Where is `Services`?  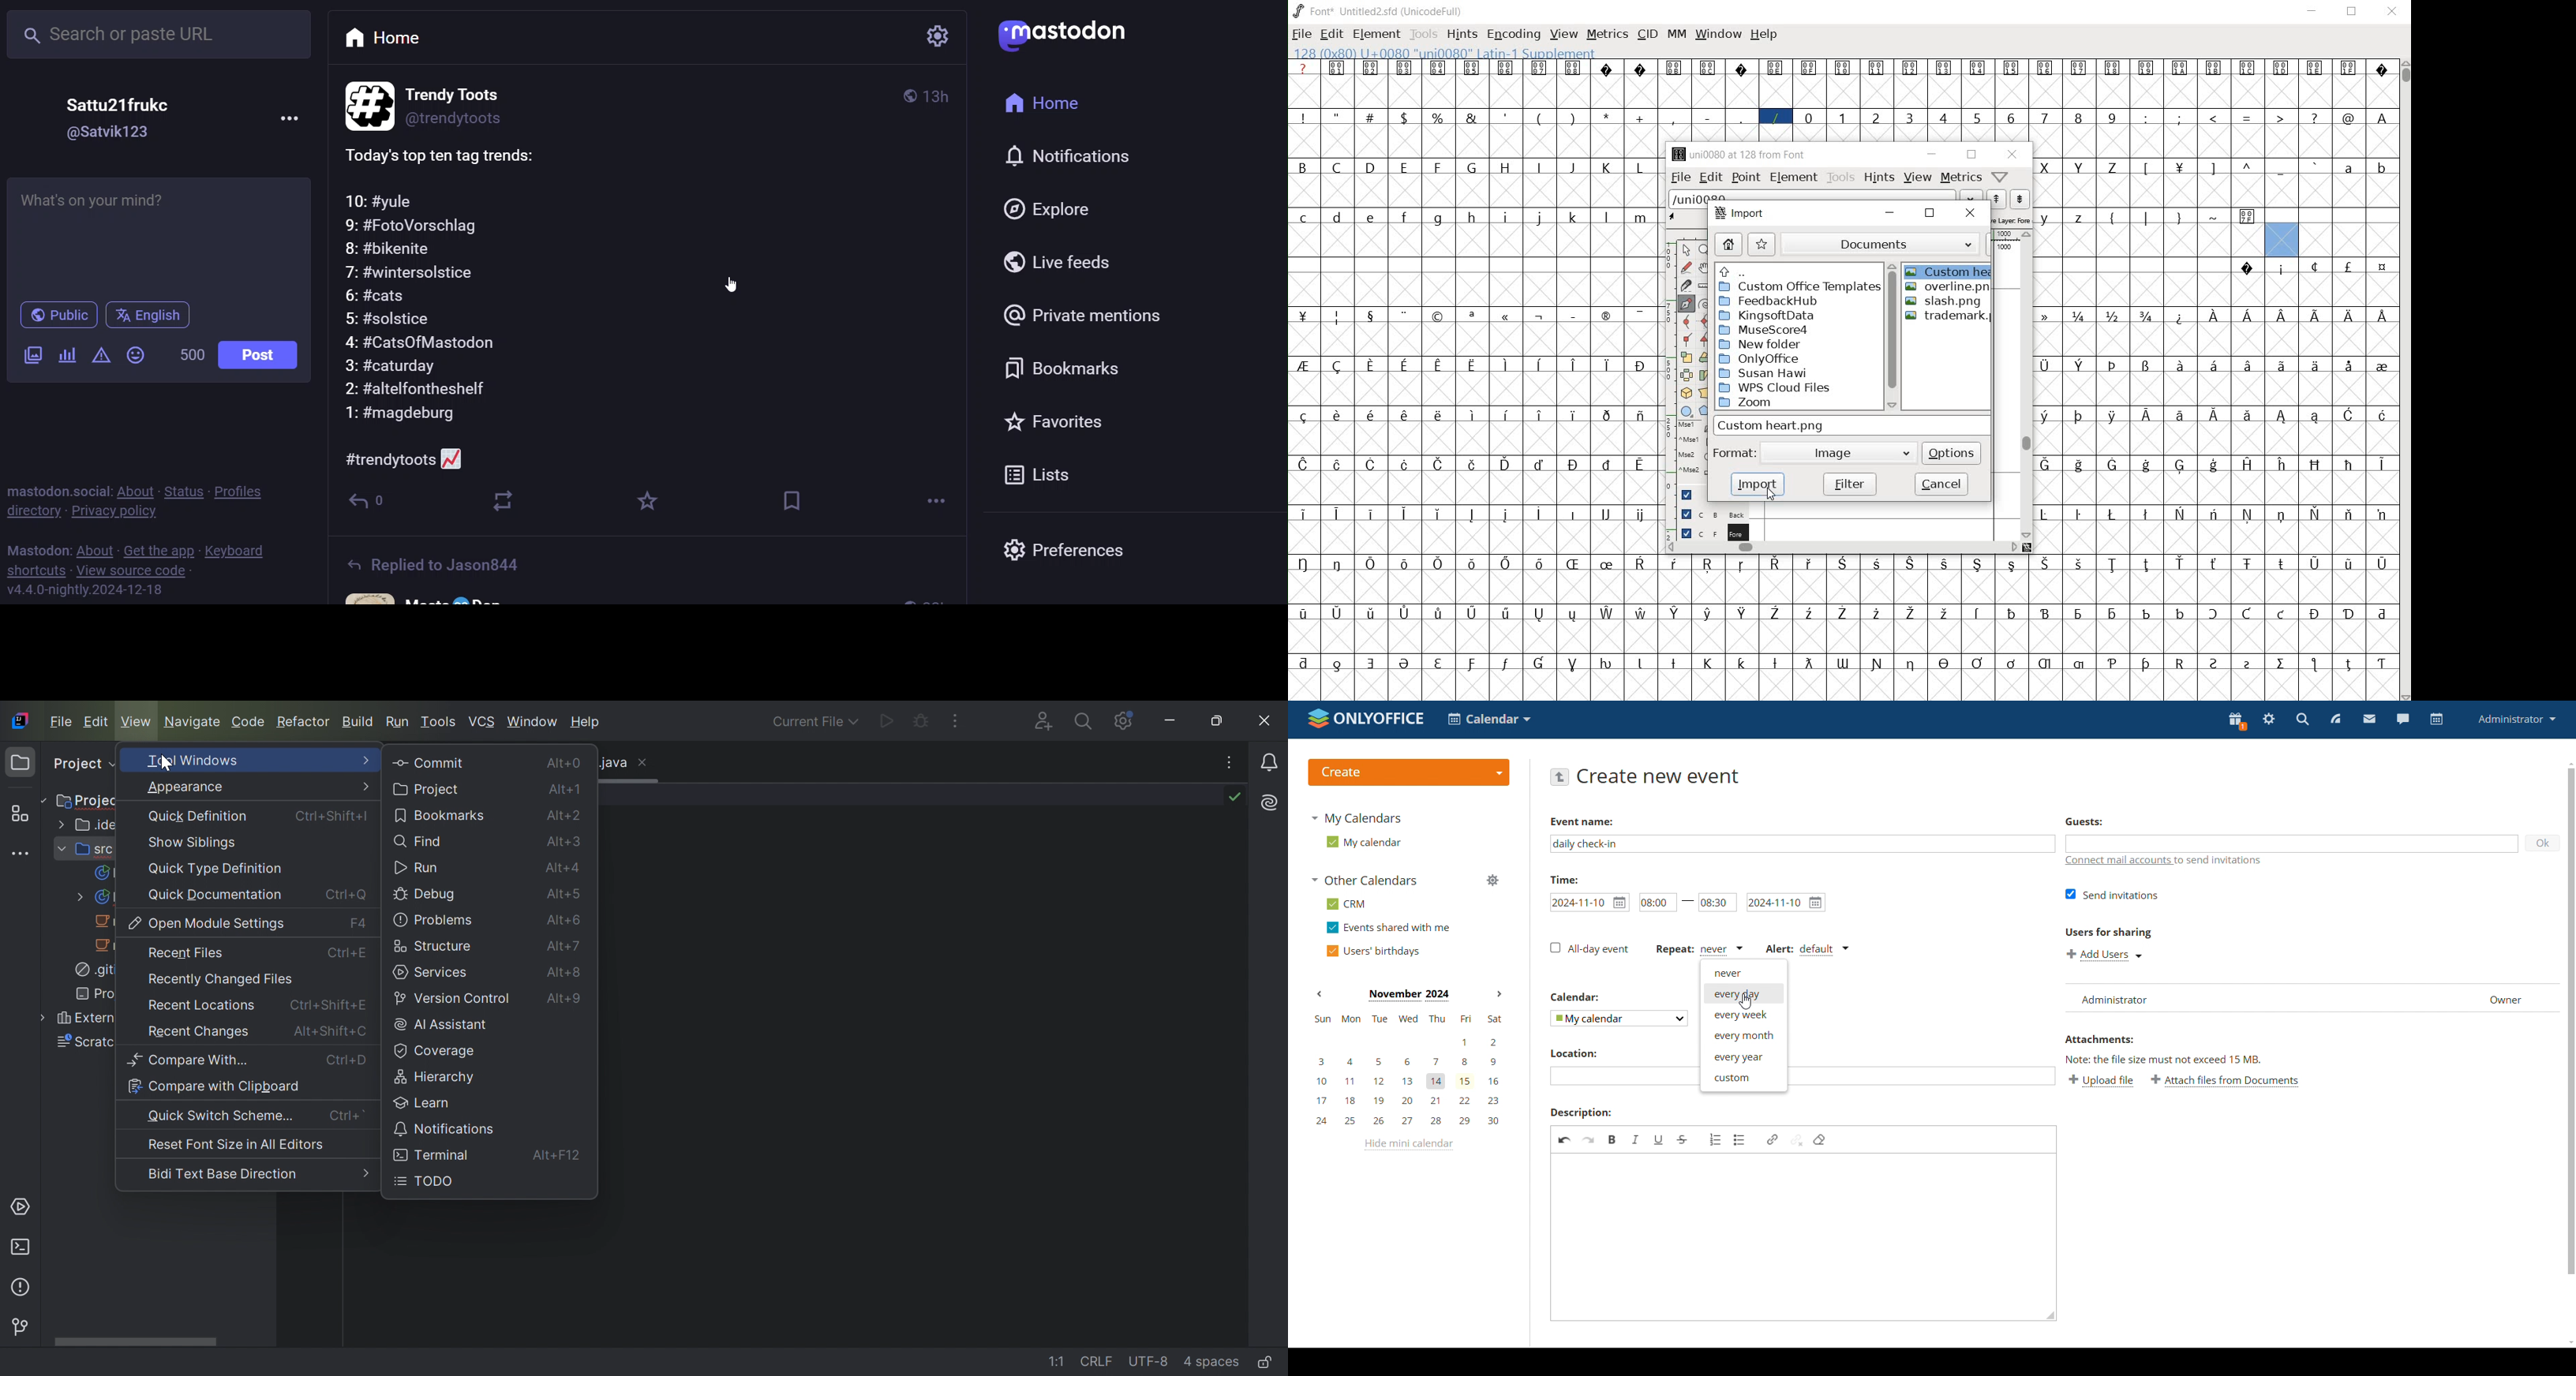 Services is located at coordinates (23, 1206).